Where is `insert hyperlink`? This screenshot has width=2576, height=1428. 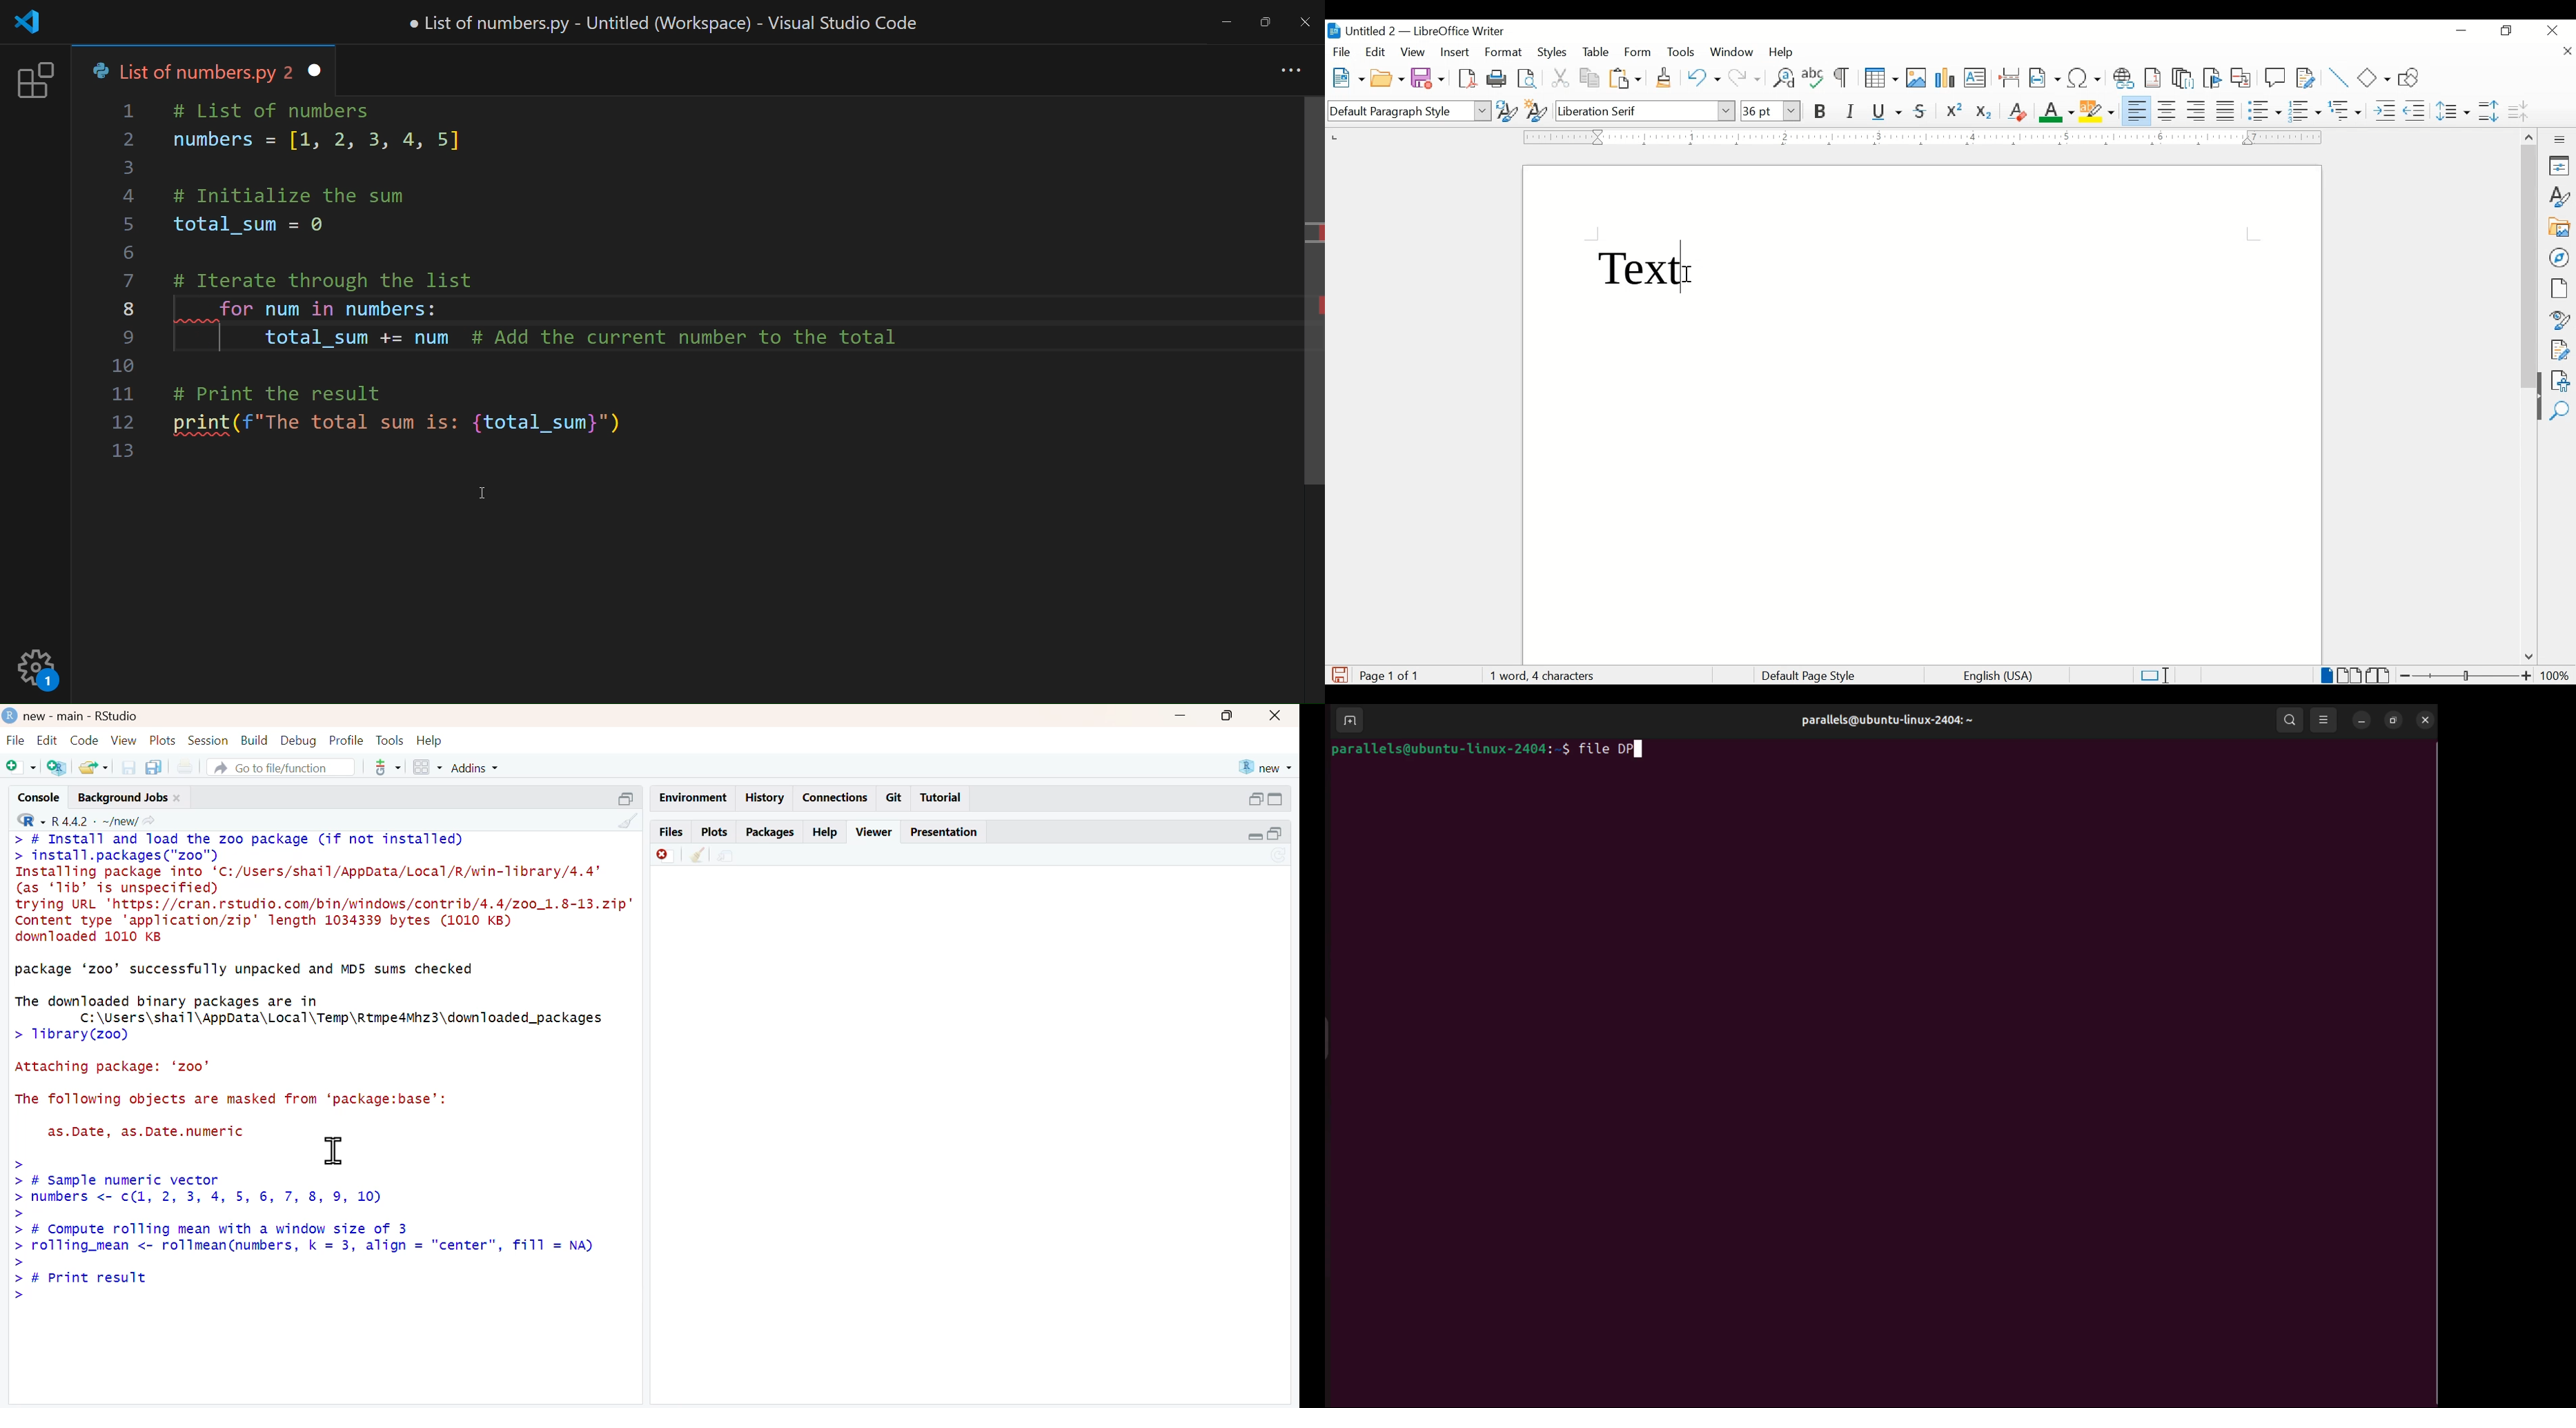
insert hyperlink is located at coordinates (2124, 78).